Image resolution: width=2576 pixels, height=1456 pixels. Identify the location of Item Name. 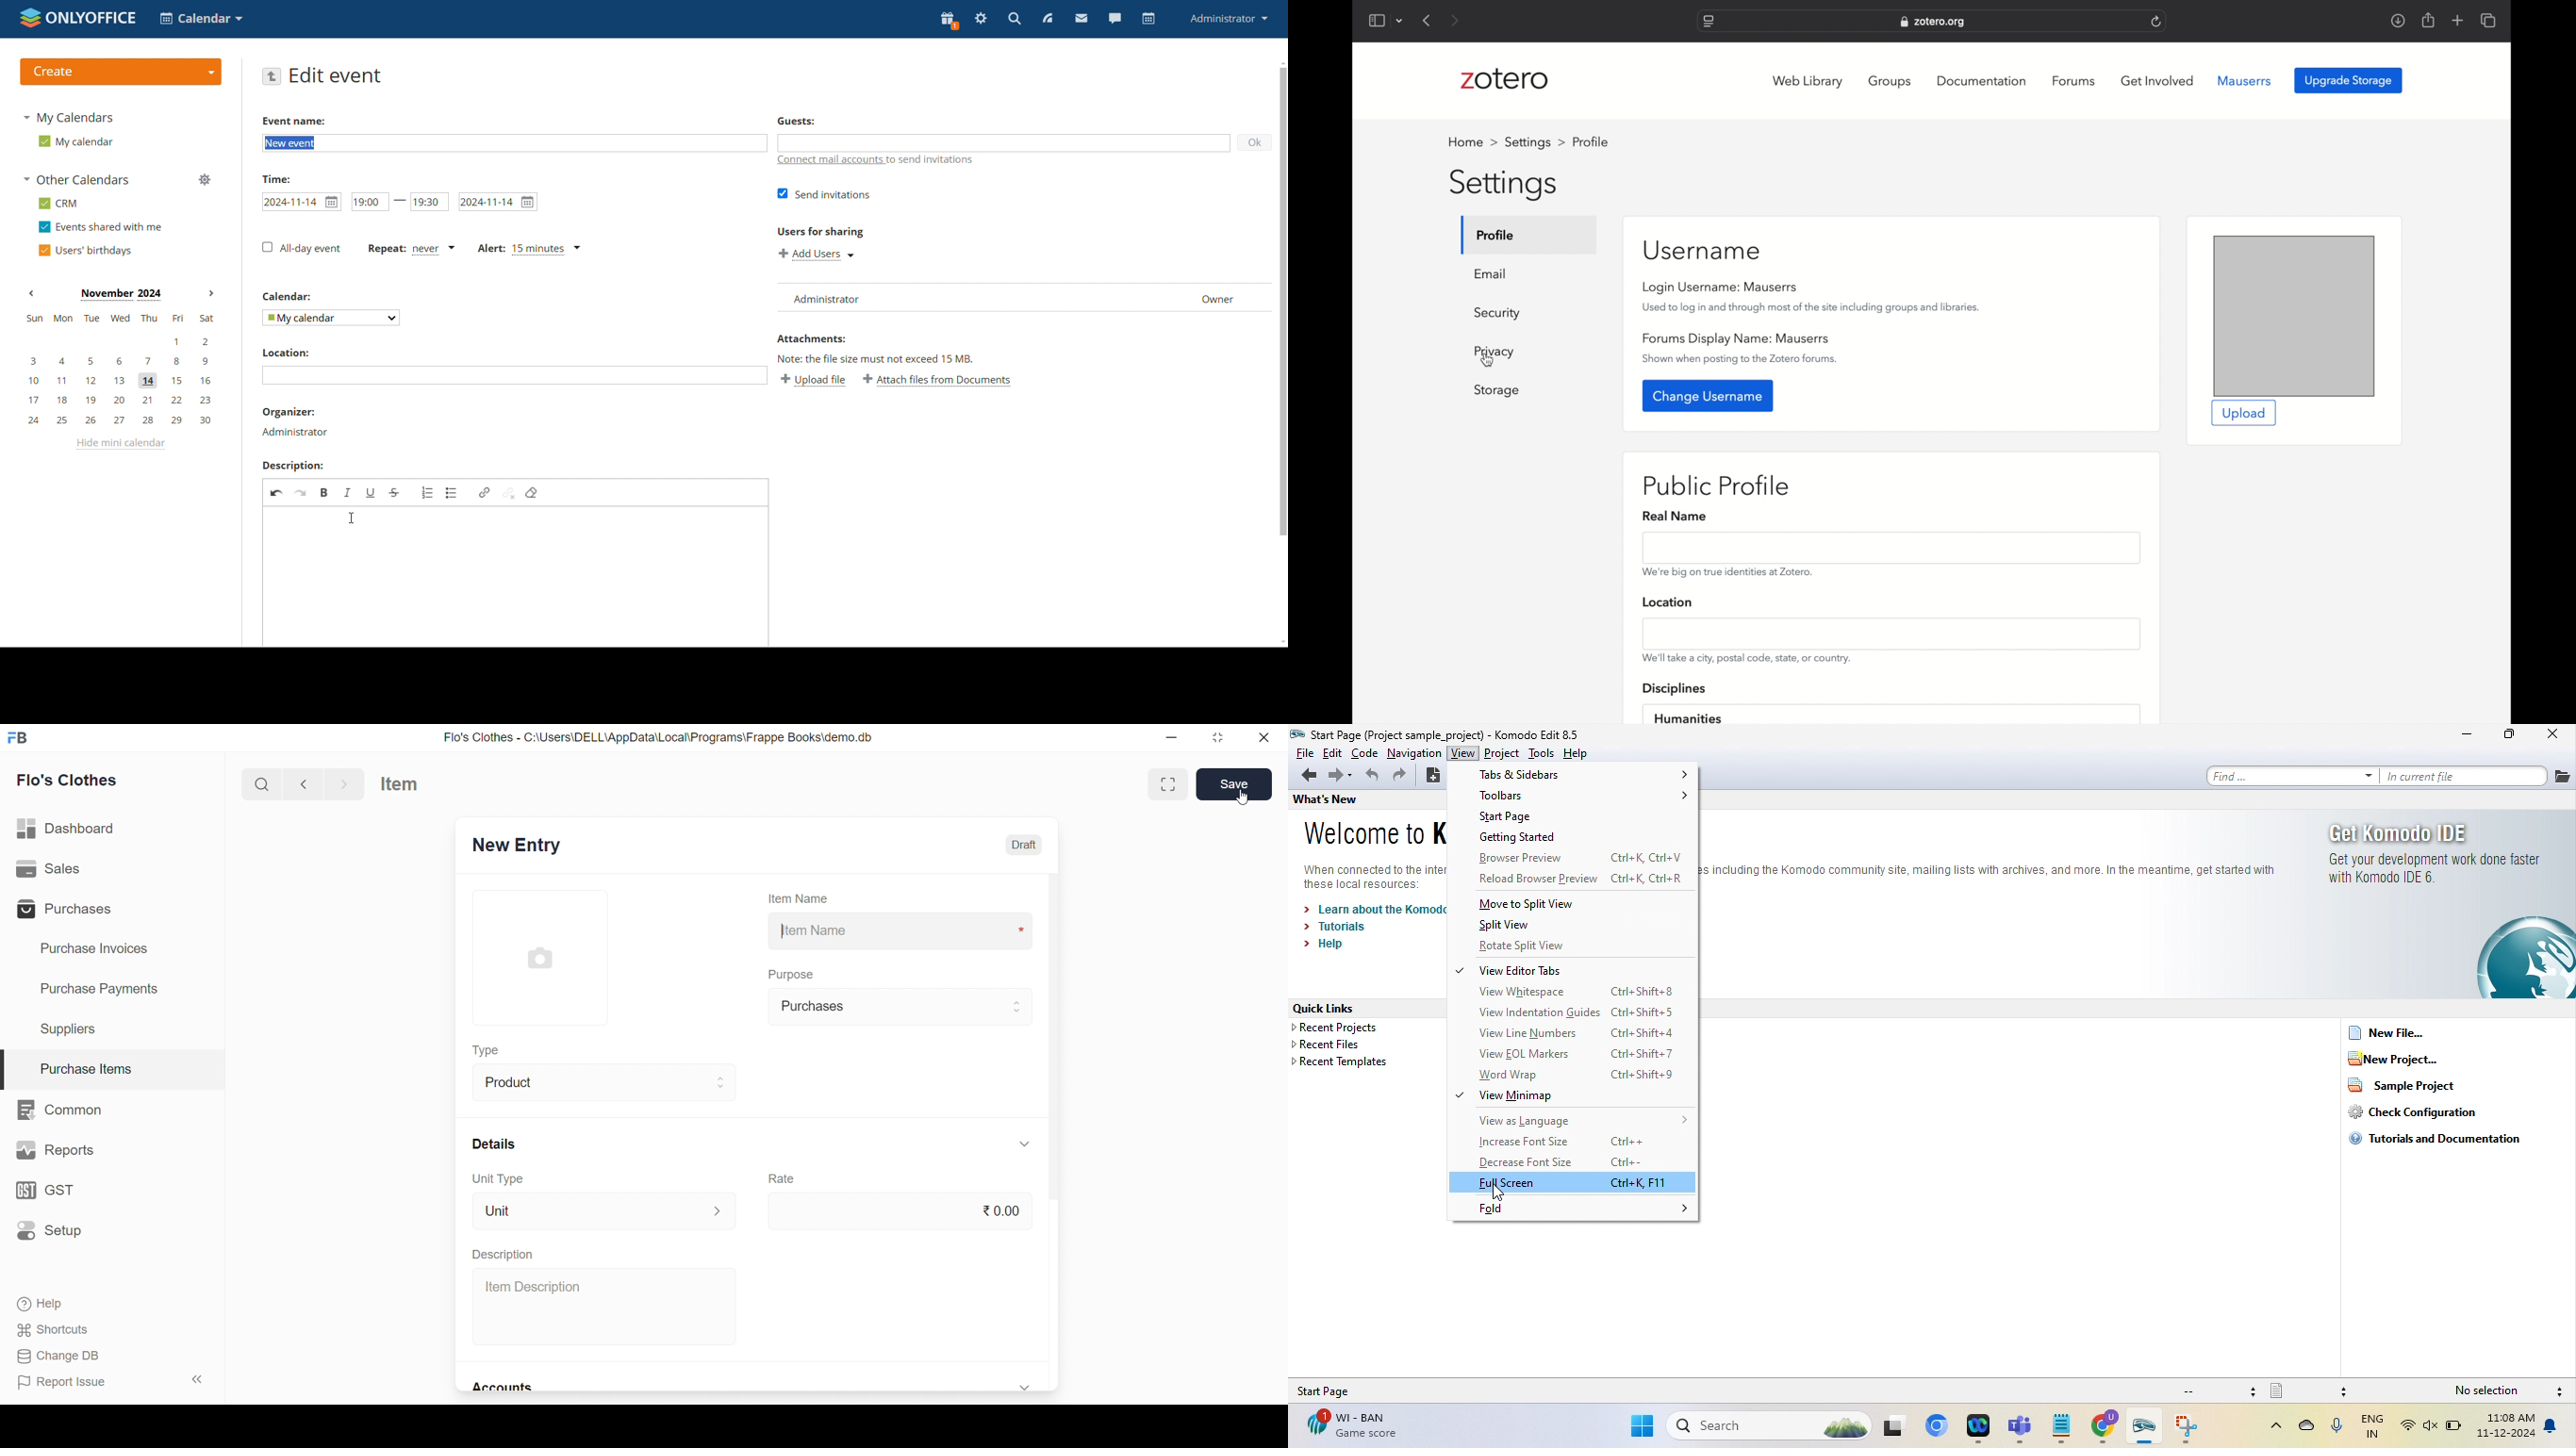
(901, 933).